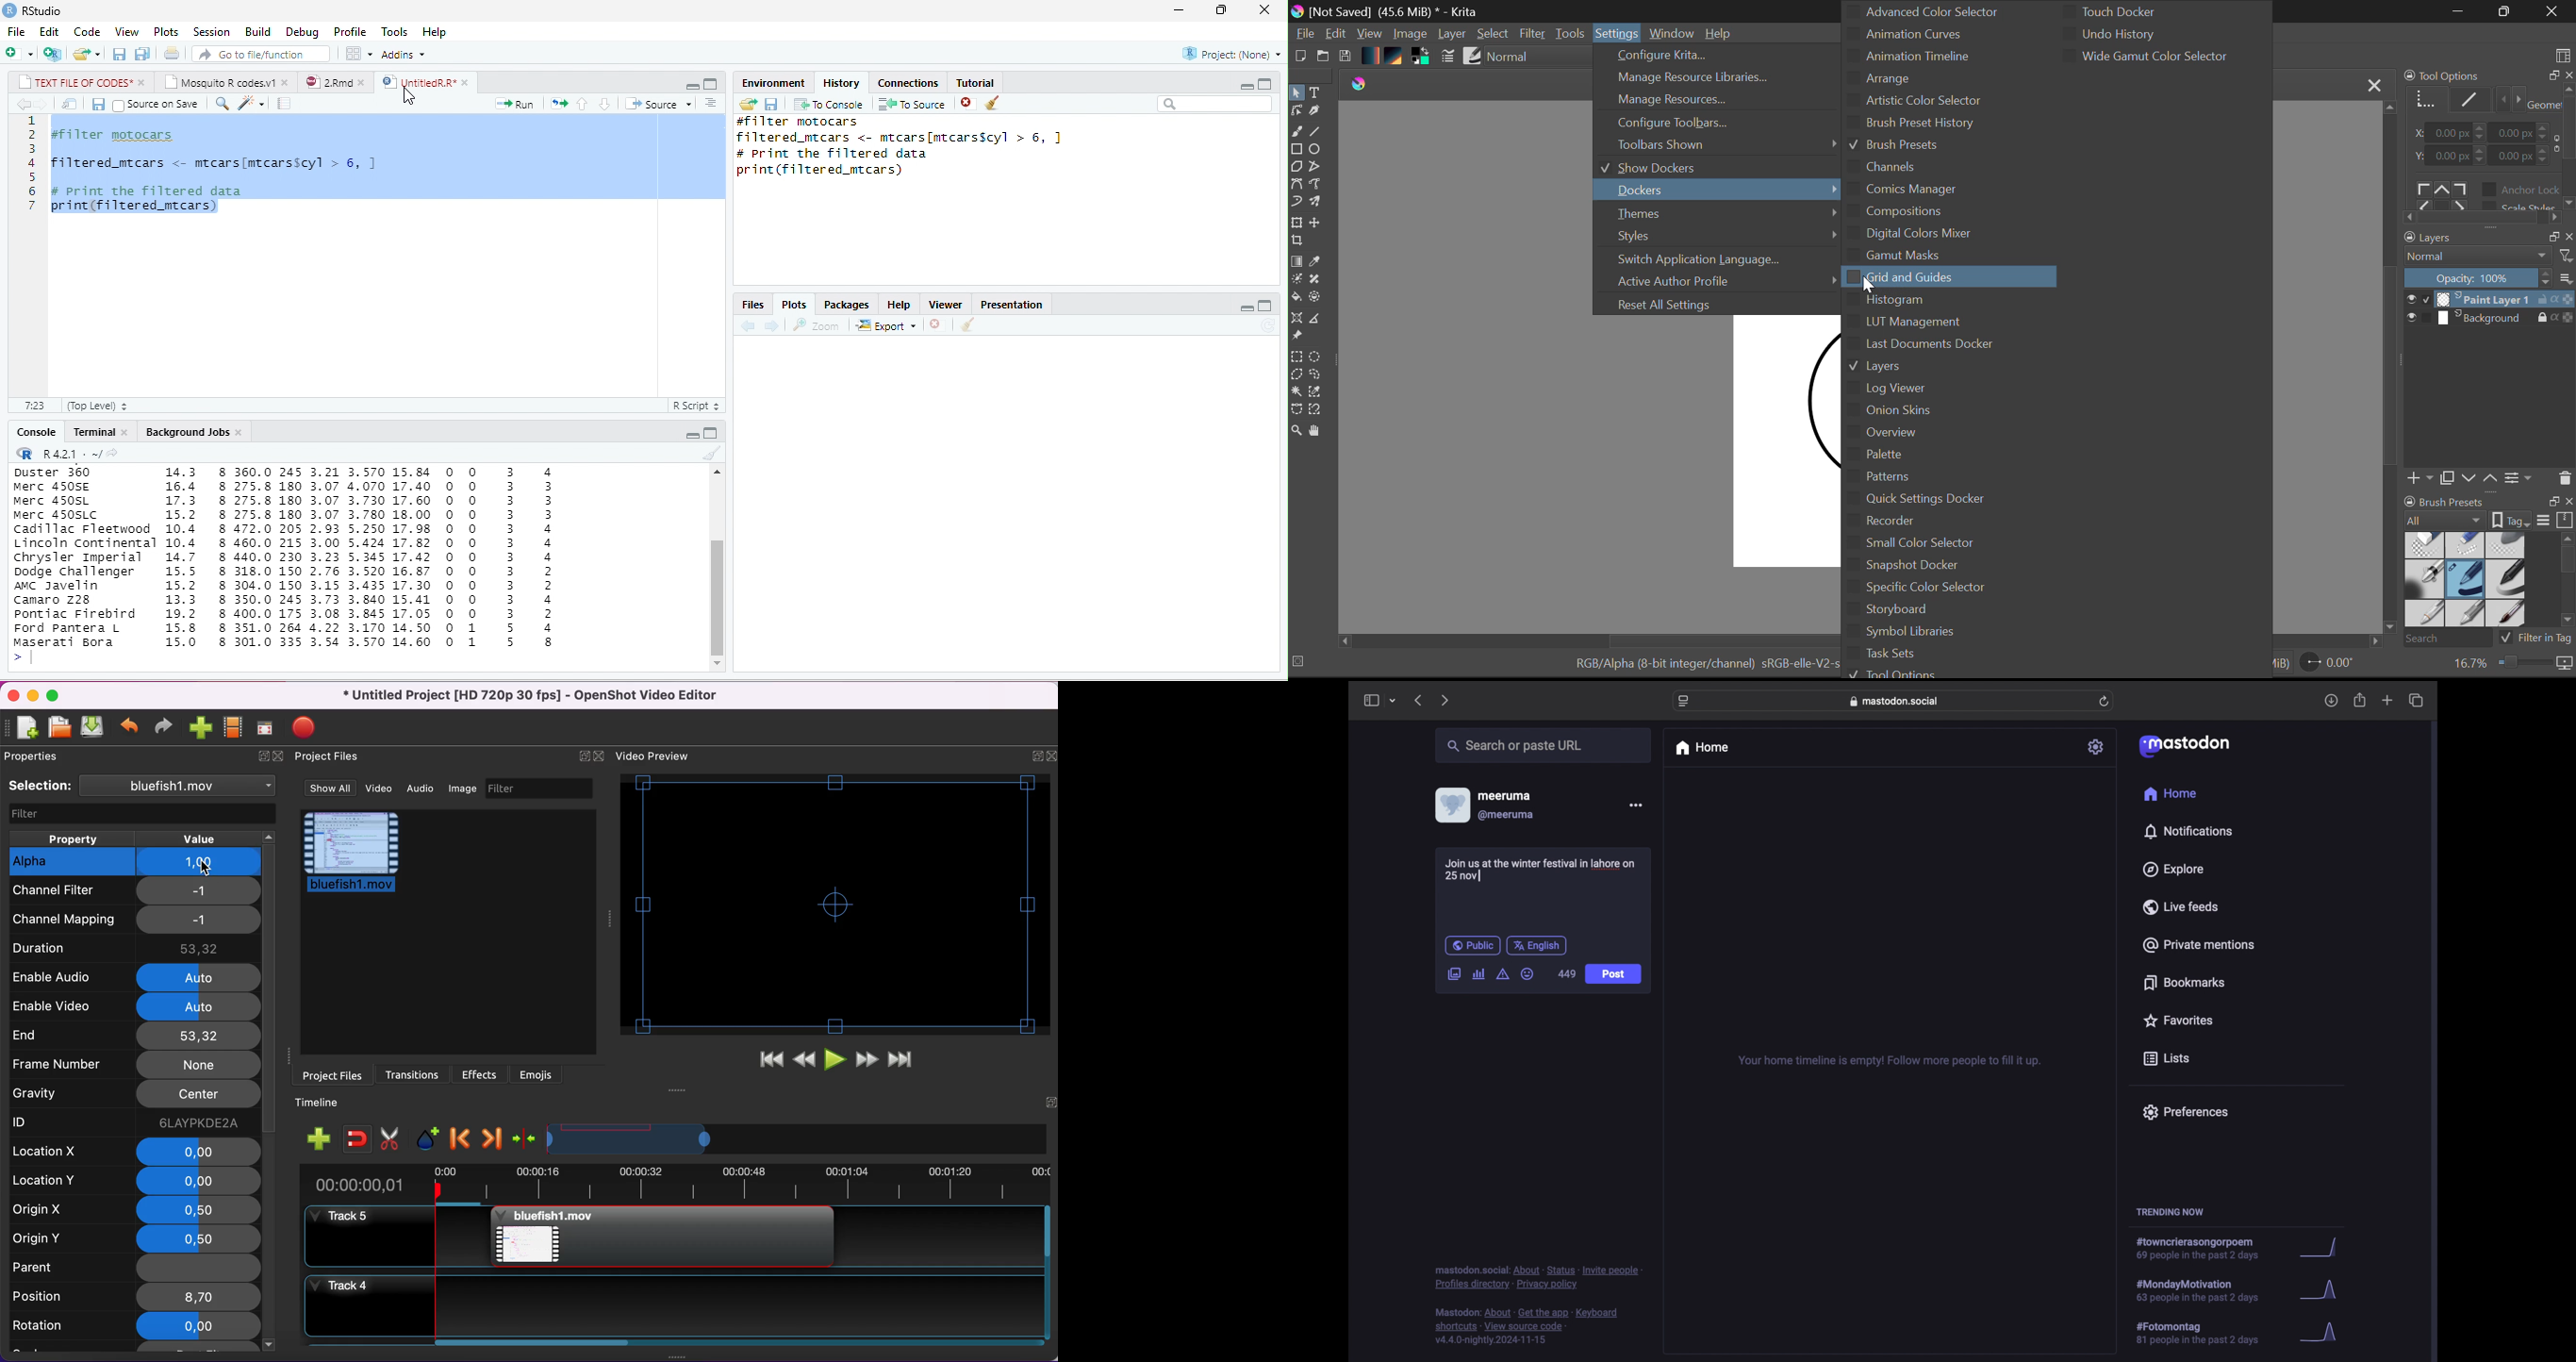  I want to click on Window, so click(1674, 31).